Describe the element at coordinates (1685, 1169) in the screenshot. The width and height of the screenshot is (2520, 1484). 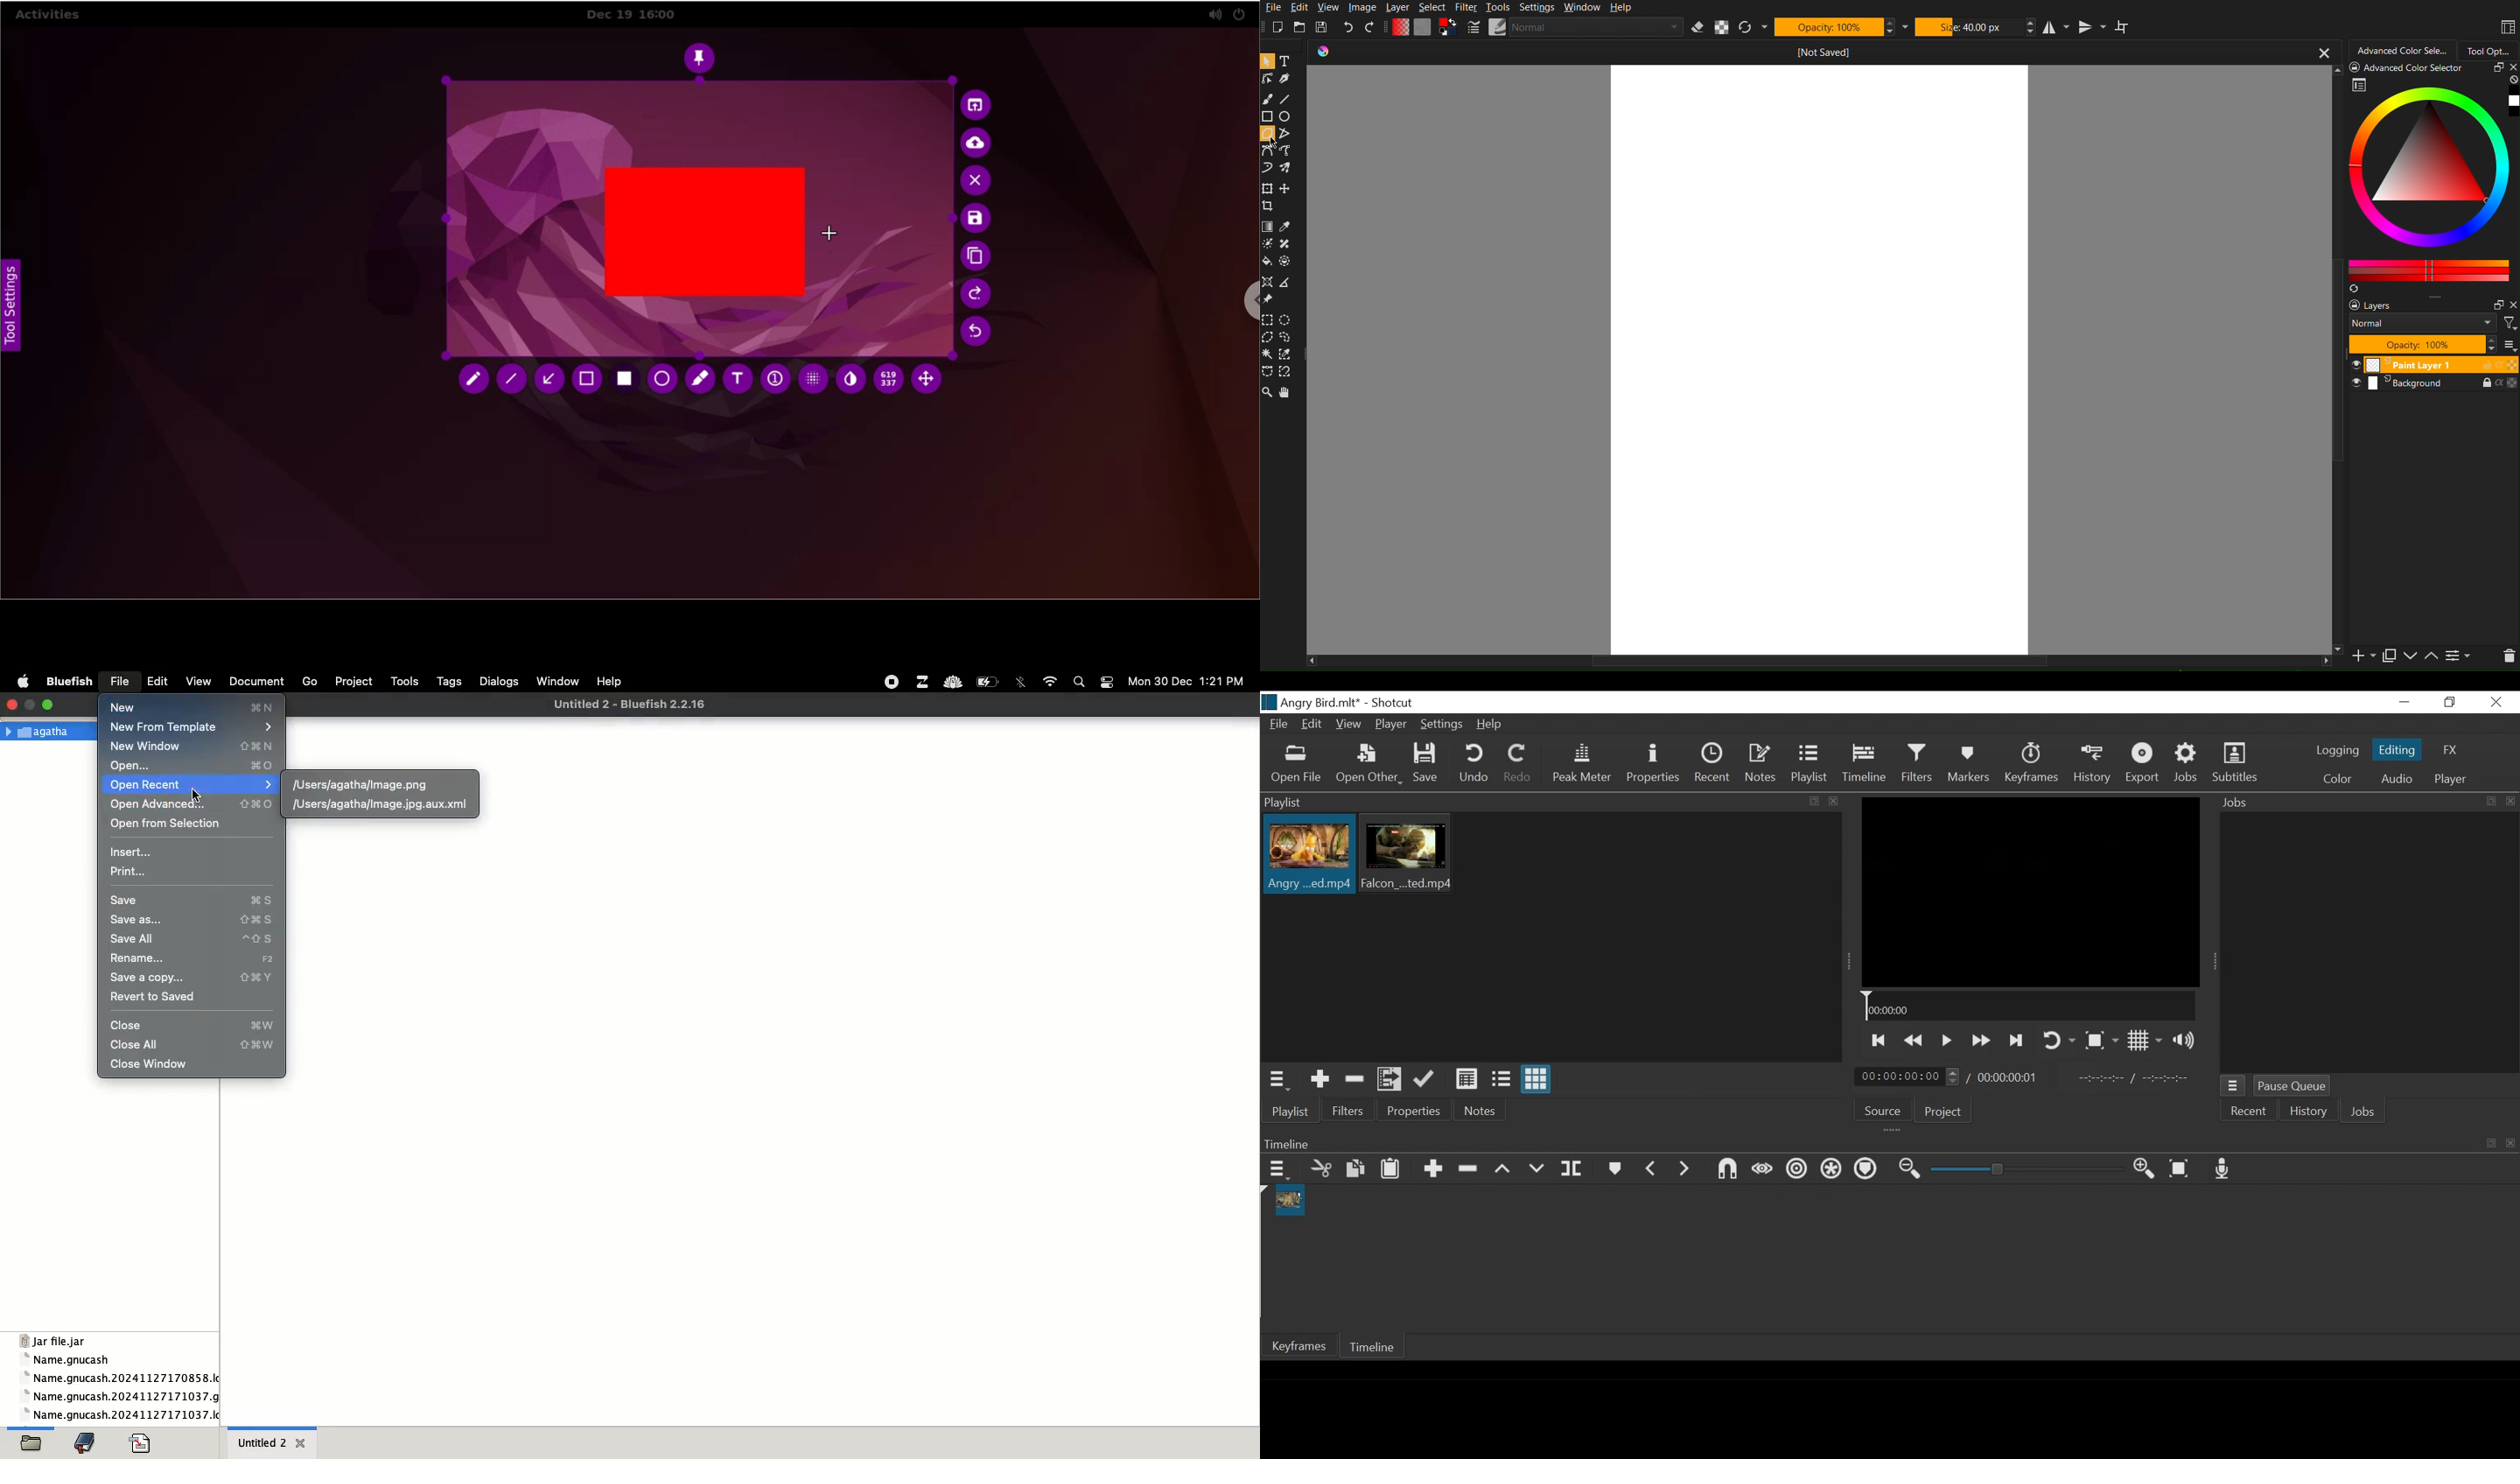
I see `Next Marker` at that location.